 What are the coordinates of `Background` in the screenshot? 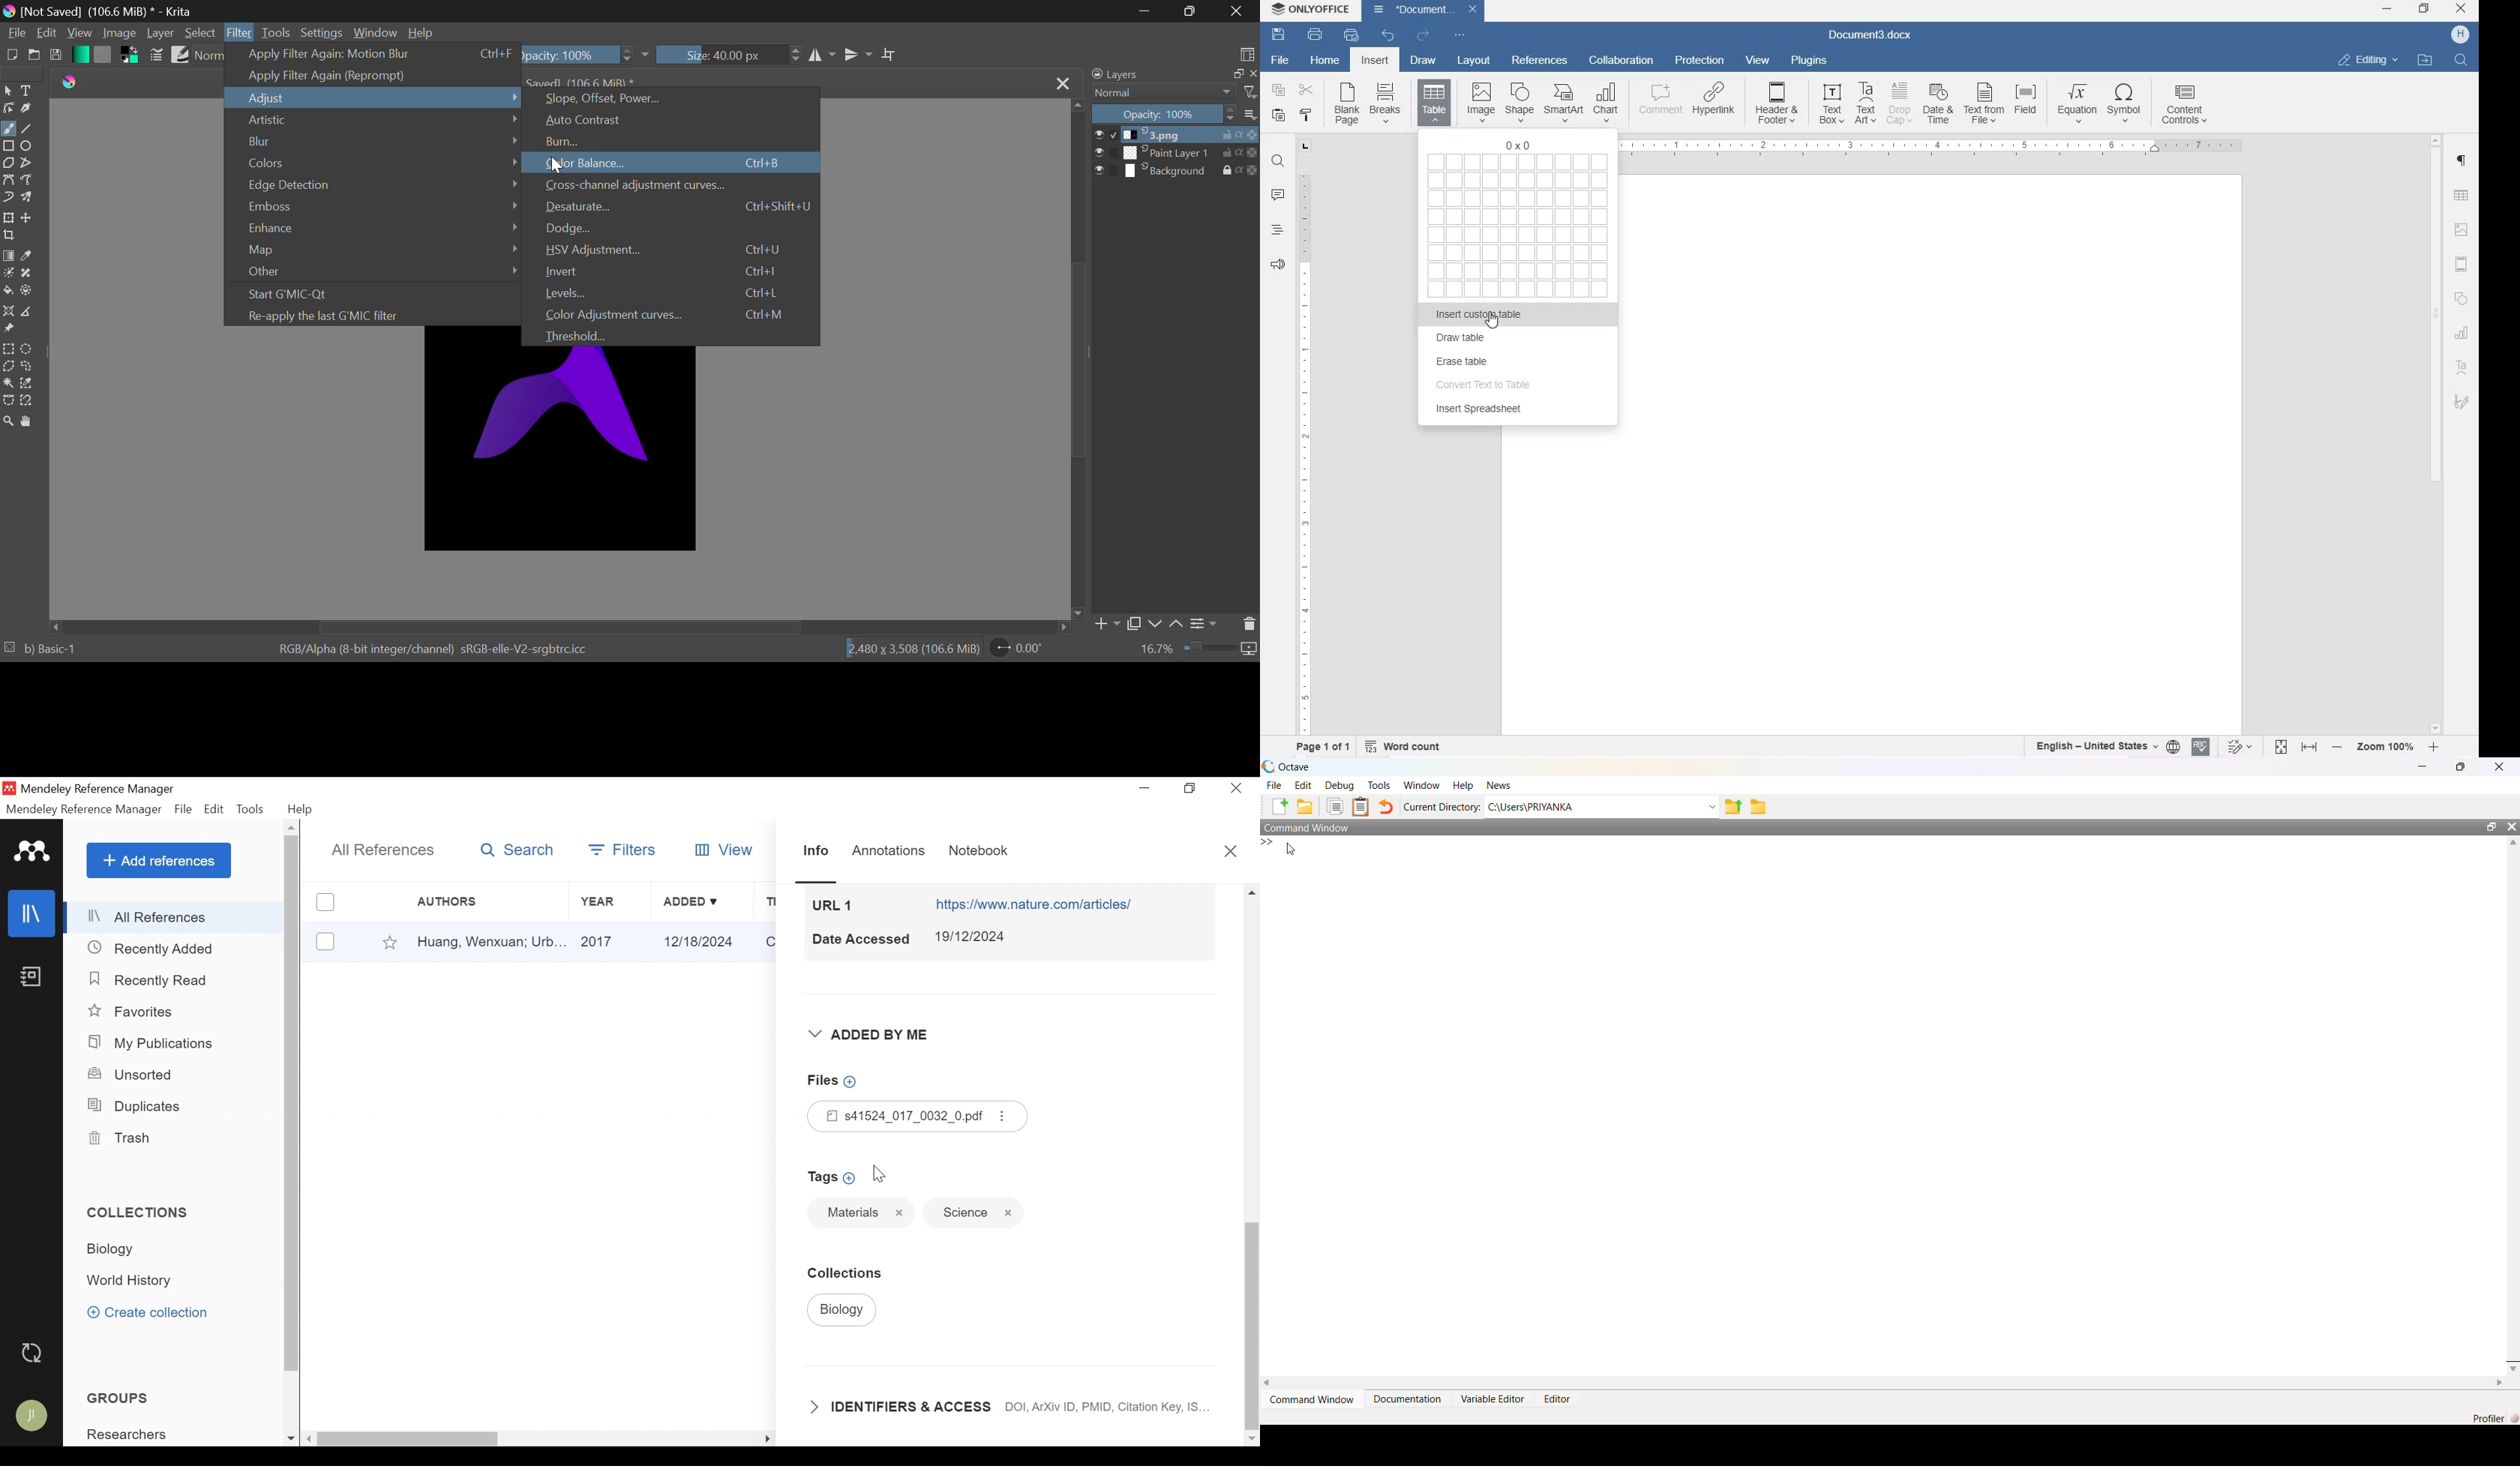 It's located at (1176, 173).